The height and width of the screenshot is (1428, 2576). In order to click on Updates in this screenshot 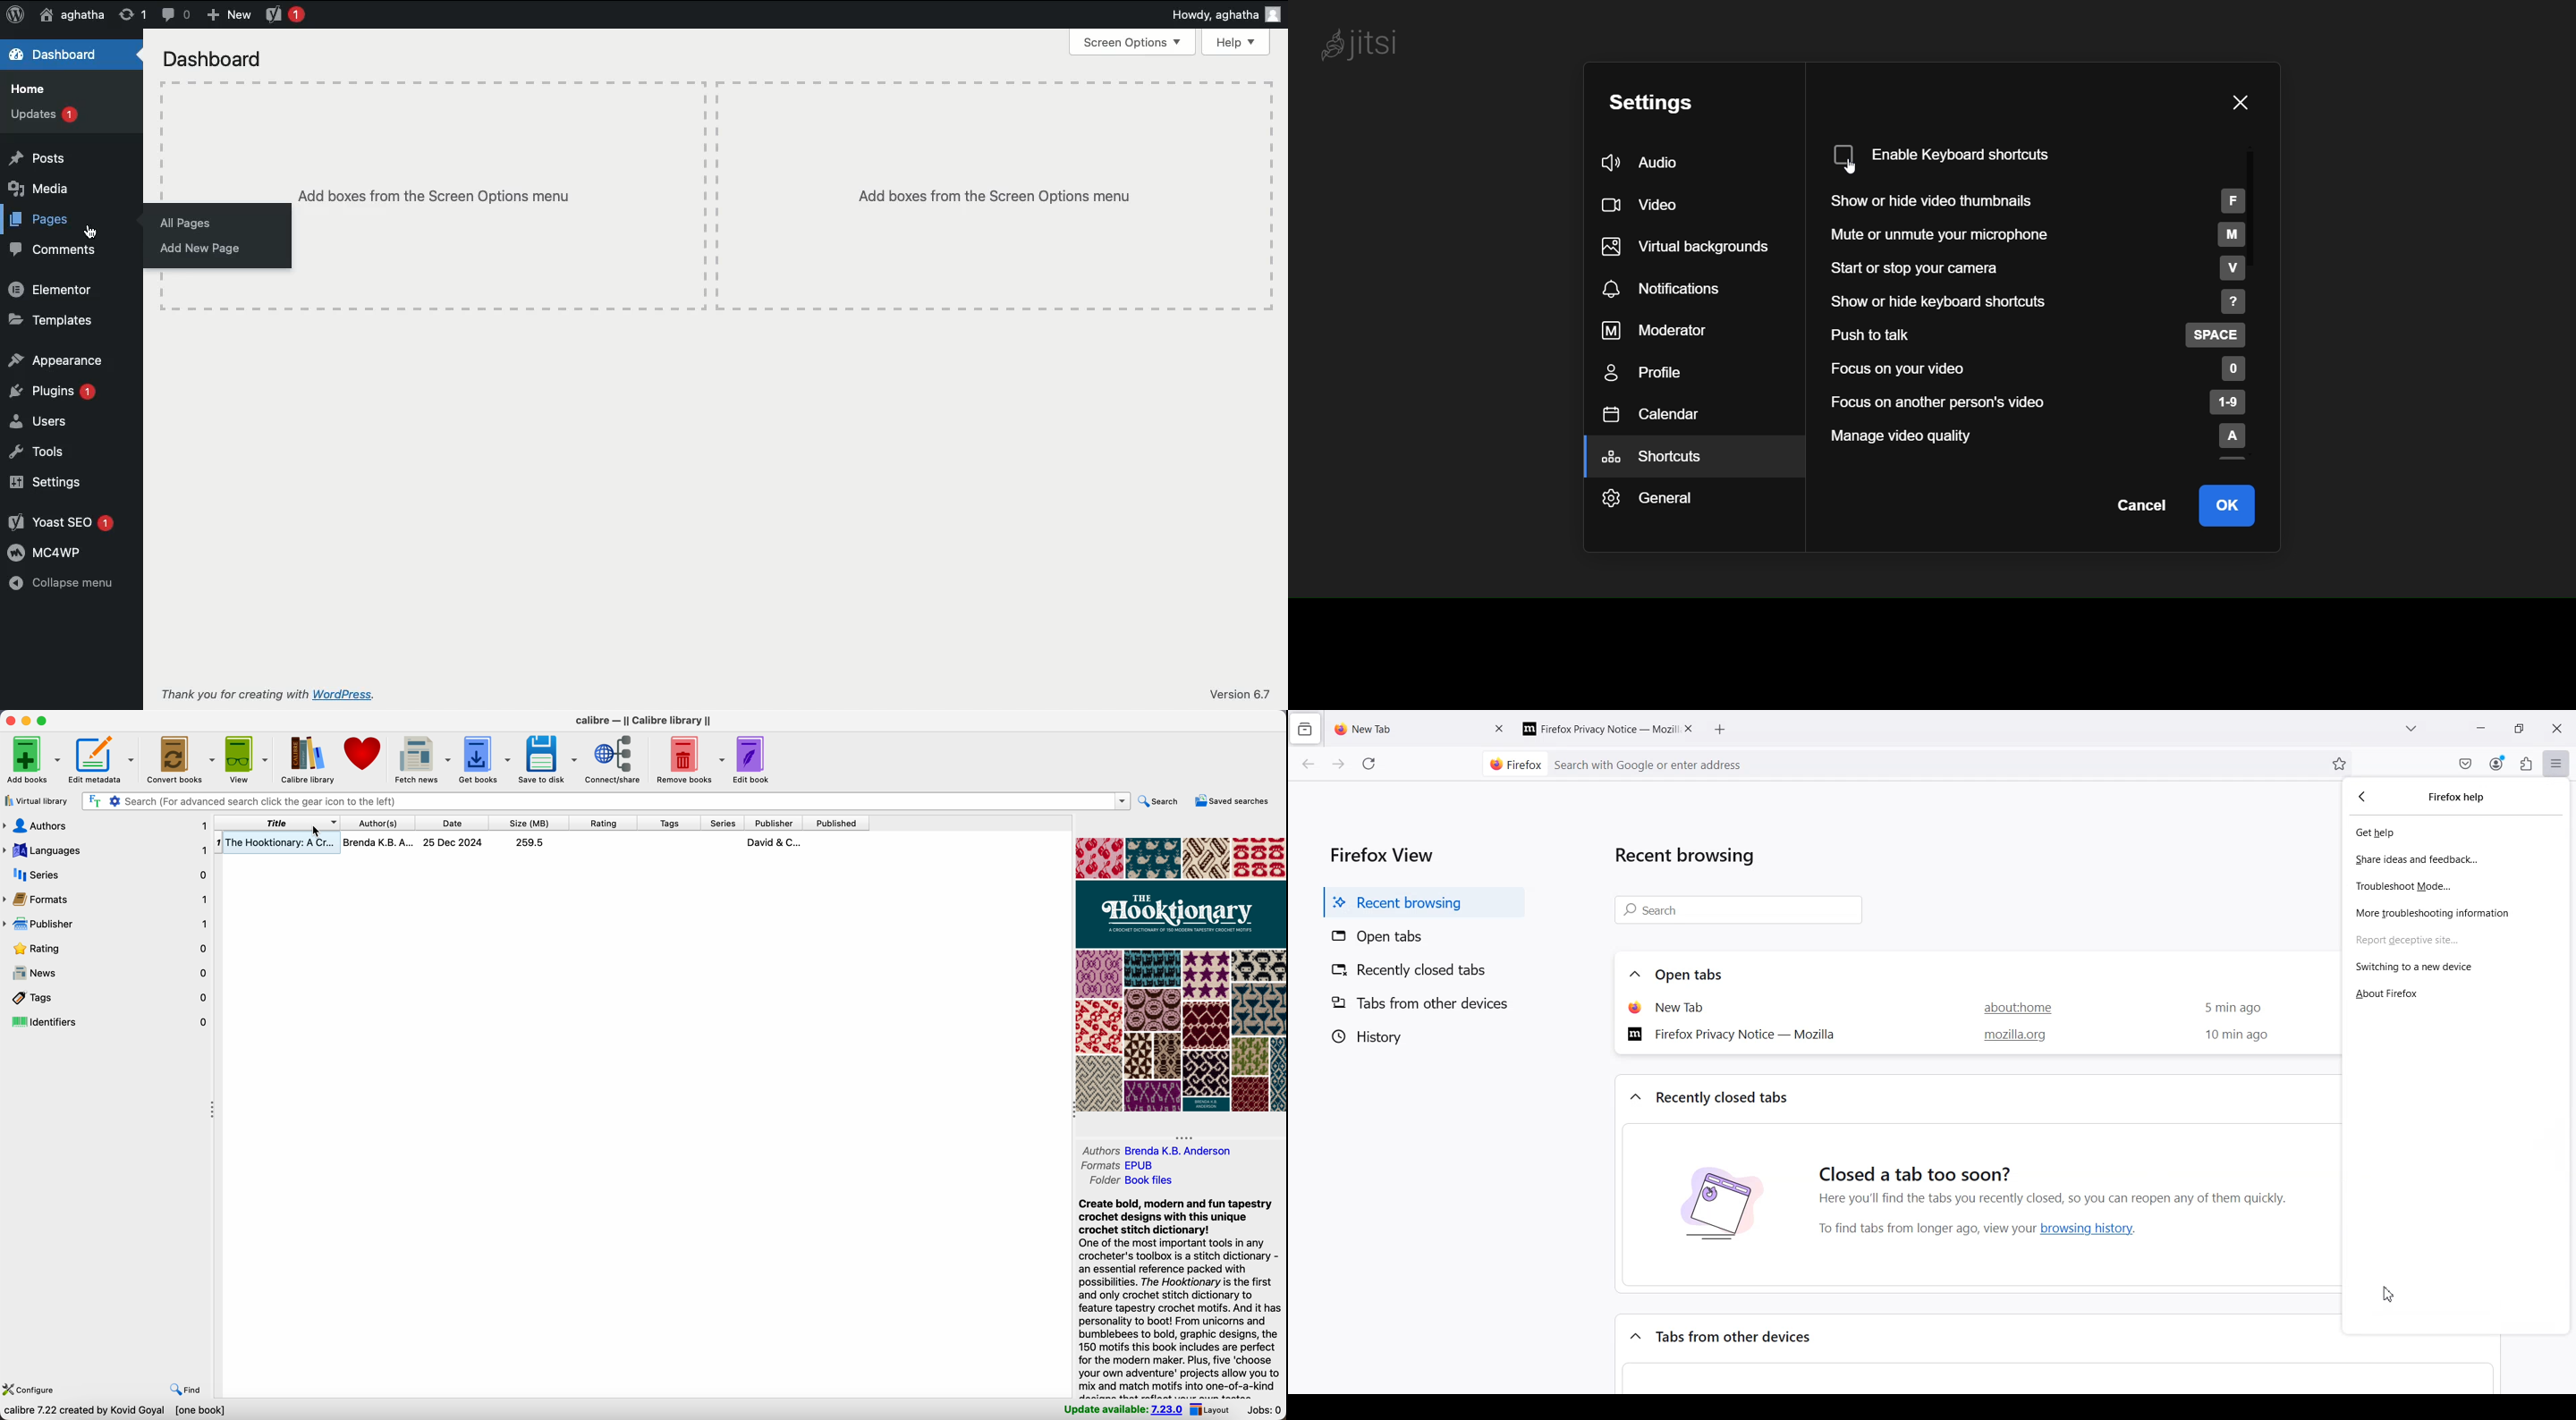, I will do `click(44, 115)`.